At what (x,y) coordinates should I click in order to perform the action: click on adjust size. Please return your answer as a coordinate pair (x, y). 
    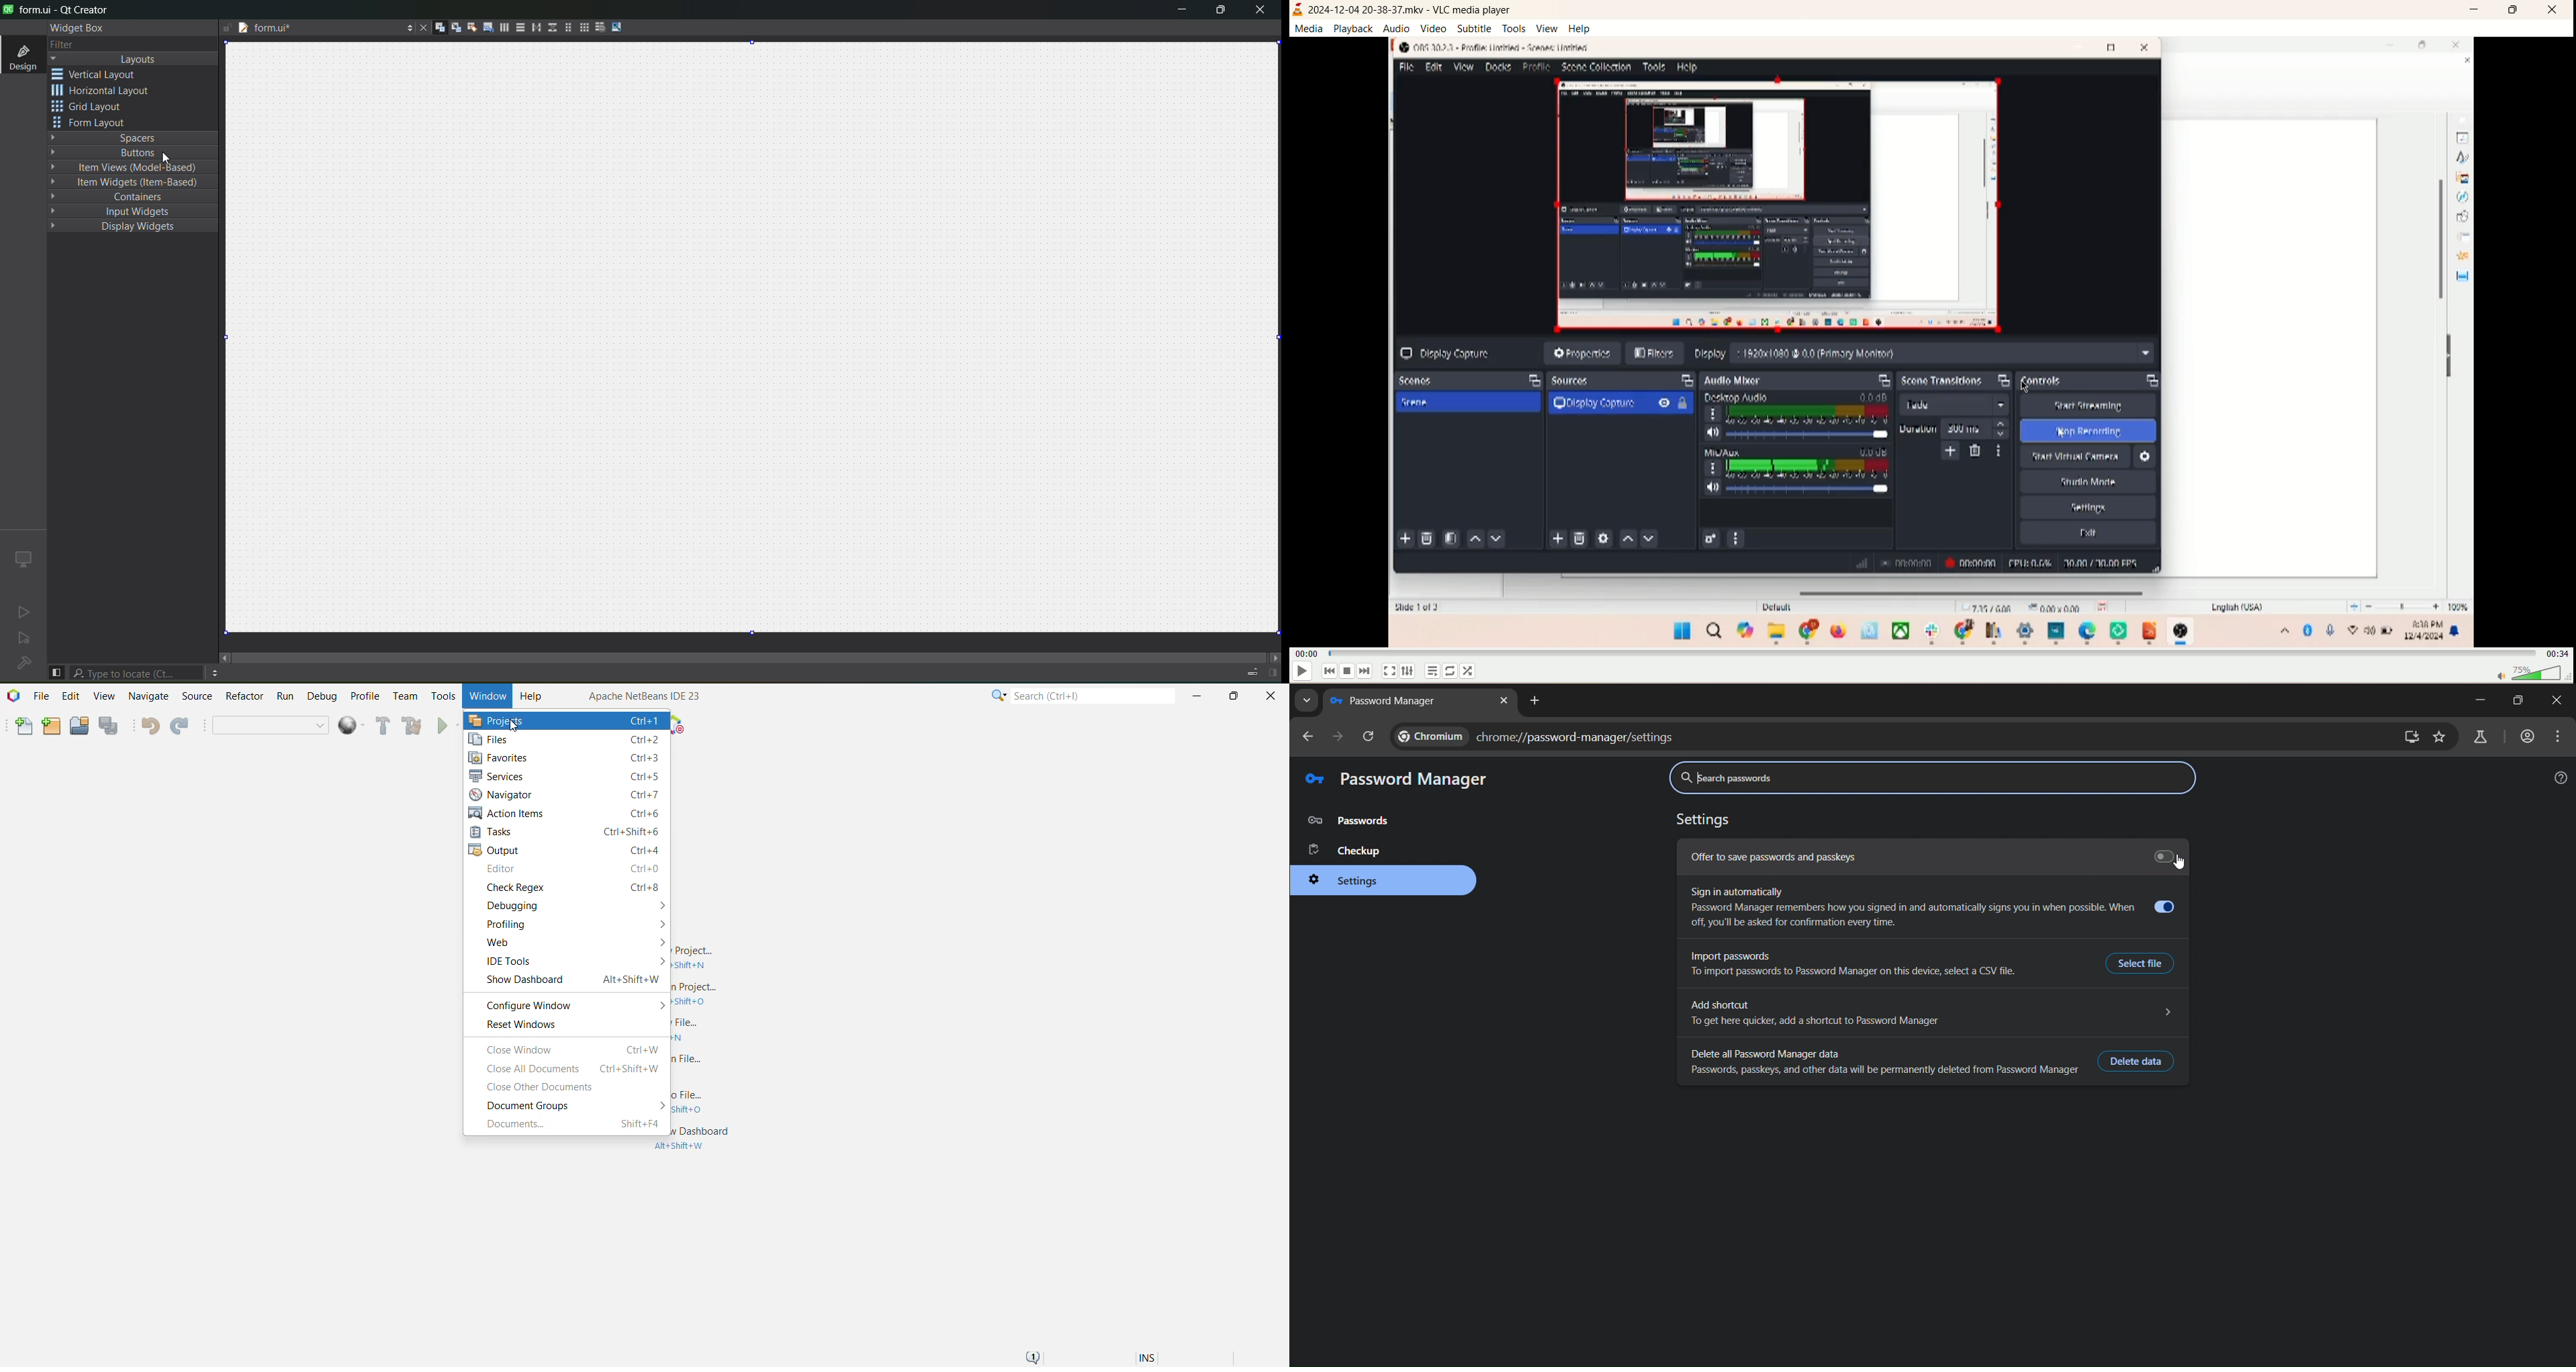
    Looking at the image, I should click on (619, 27).